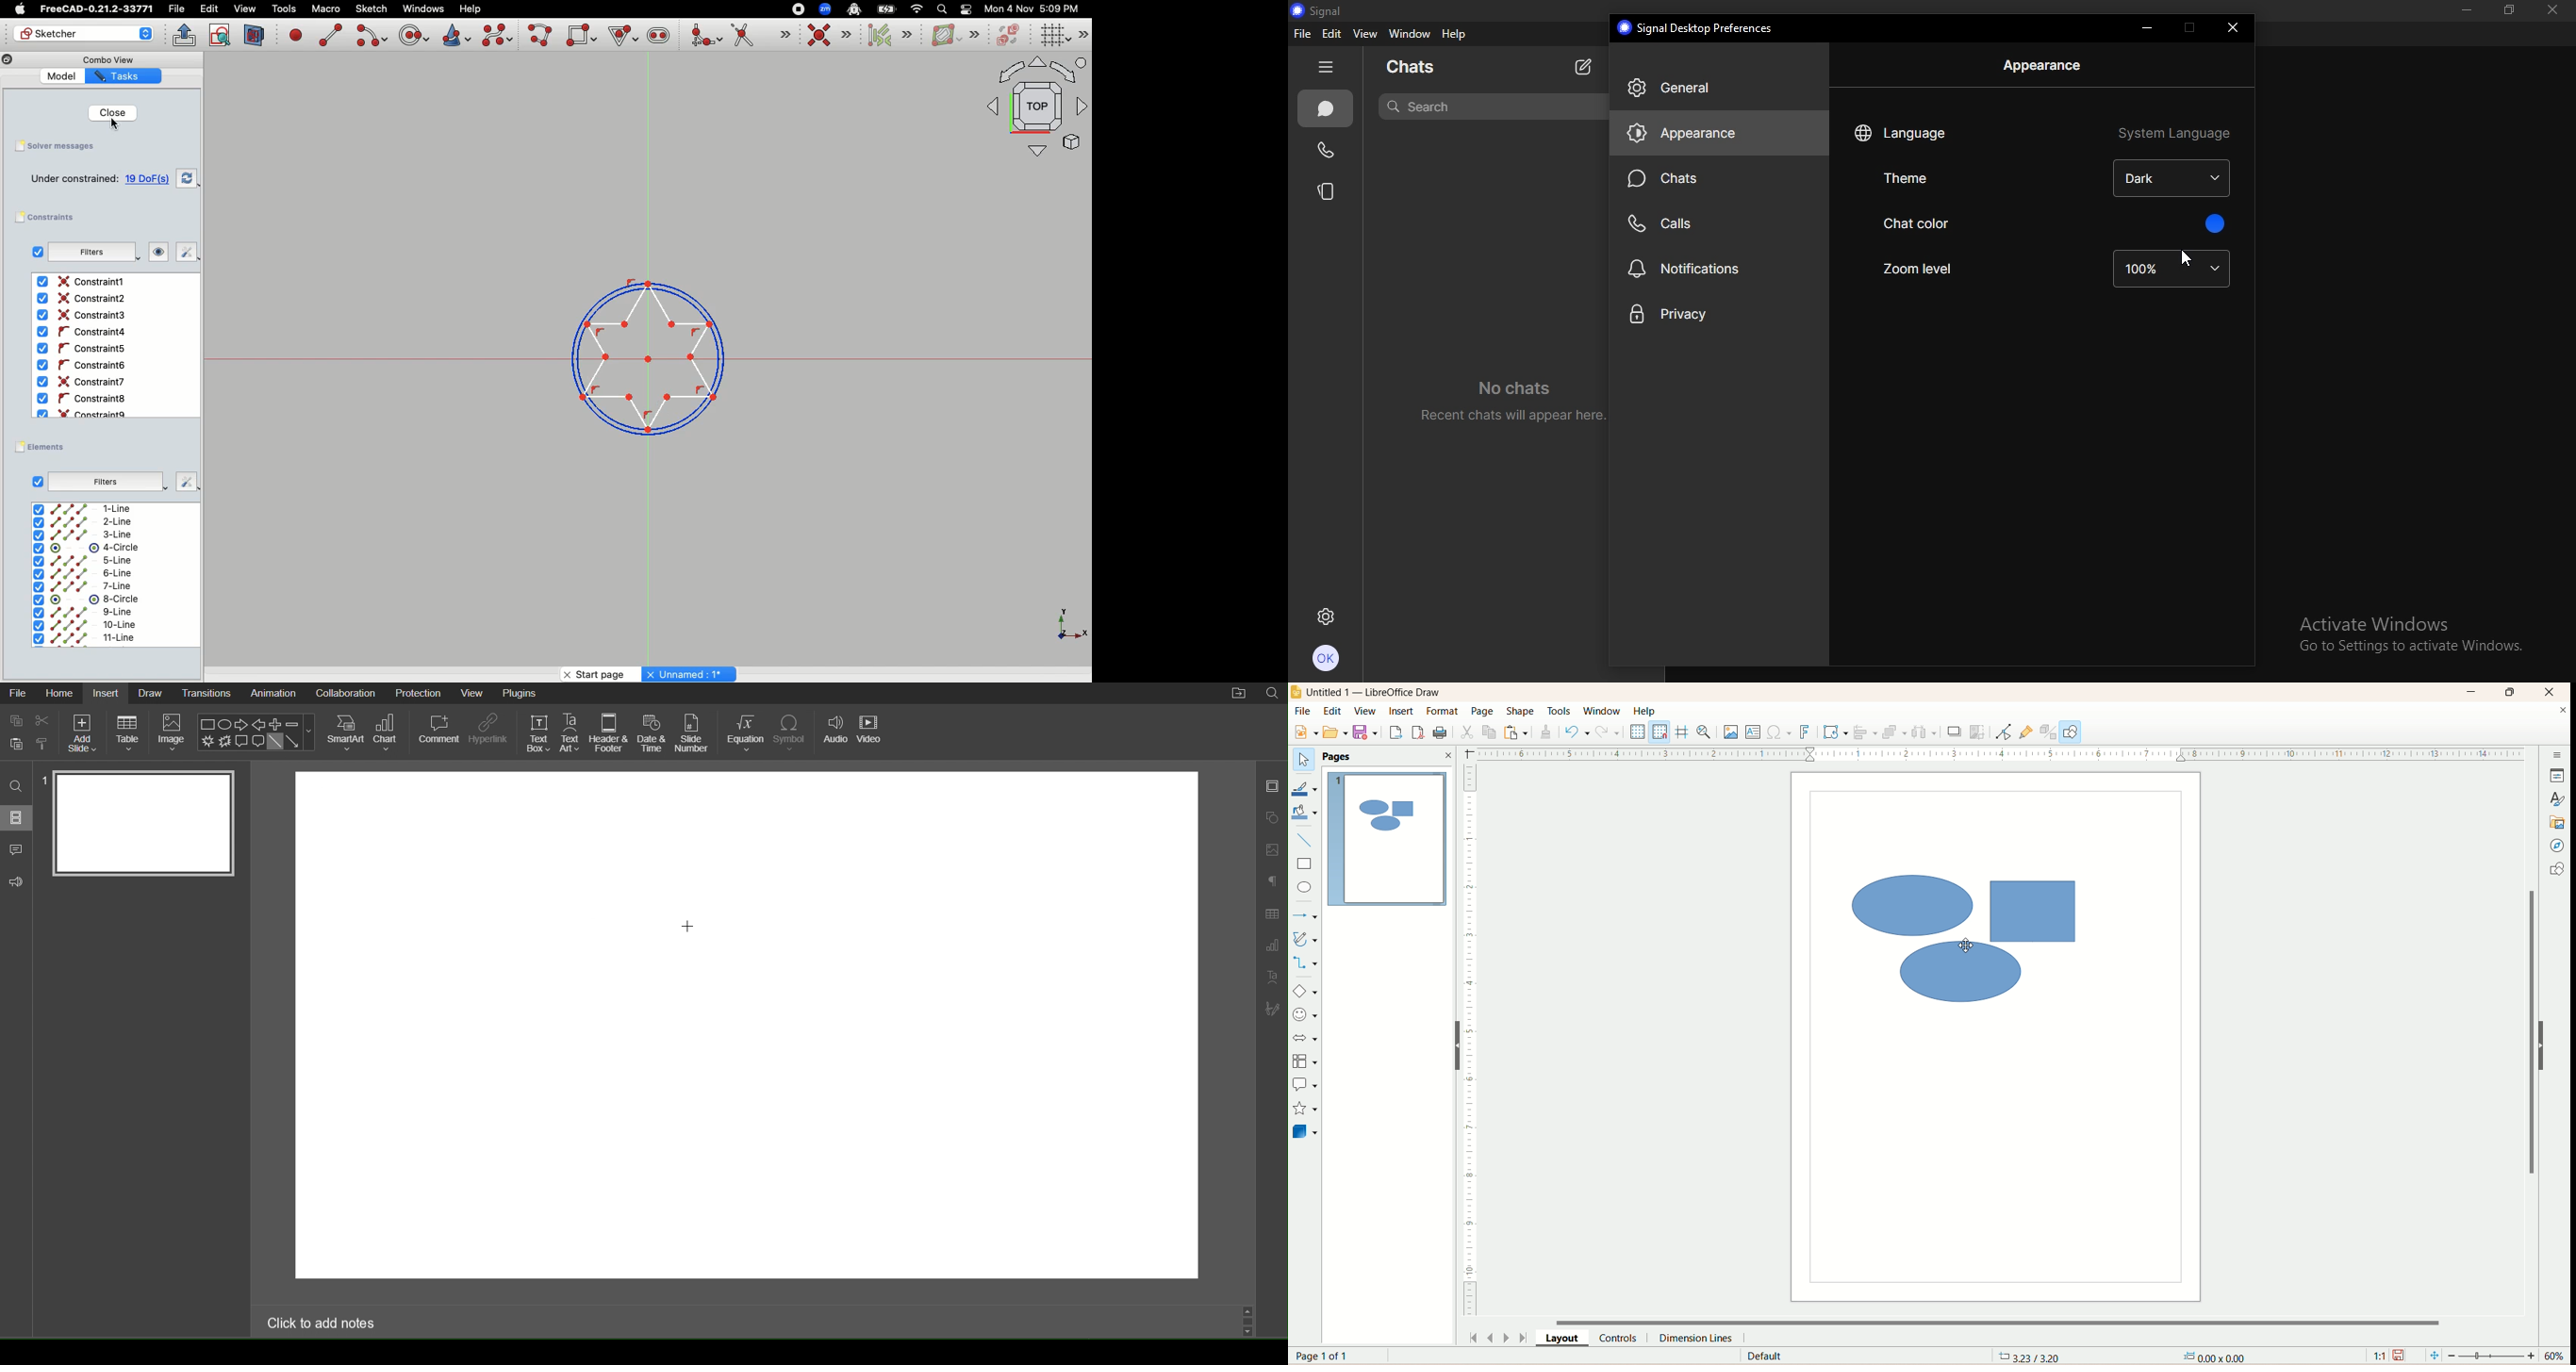 This screenshot has height=1372, width=2576. I want to click on Solver messages, so click(55, 146).